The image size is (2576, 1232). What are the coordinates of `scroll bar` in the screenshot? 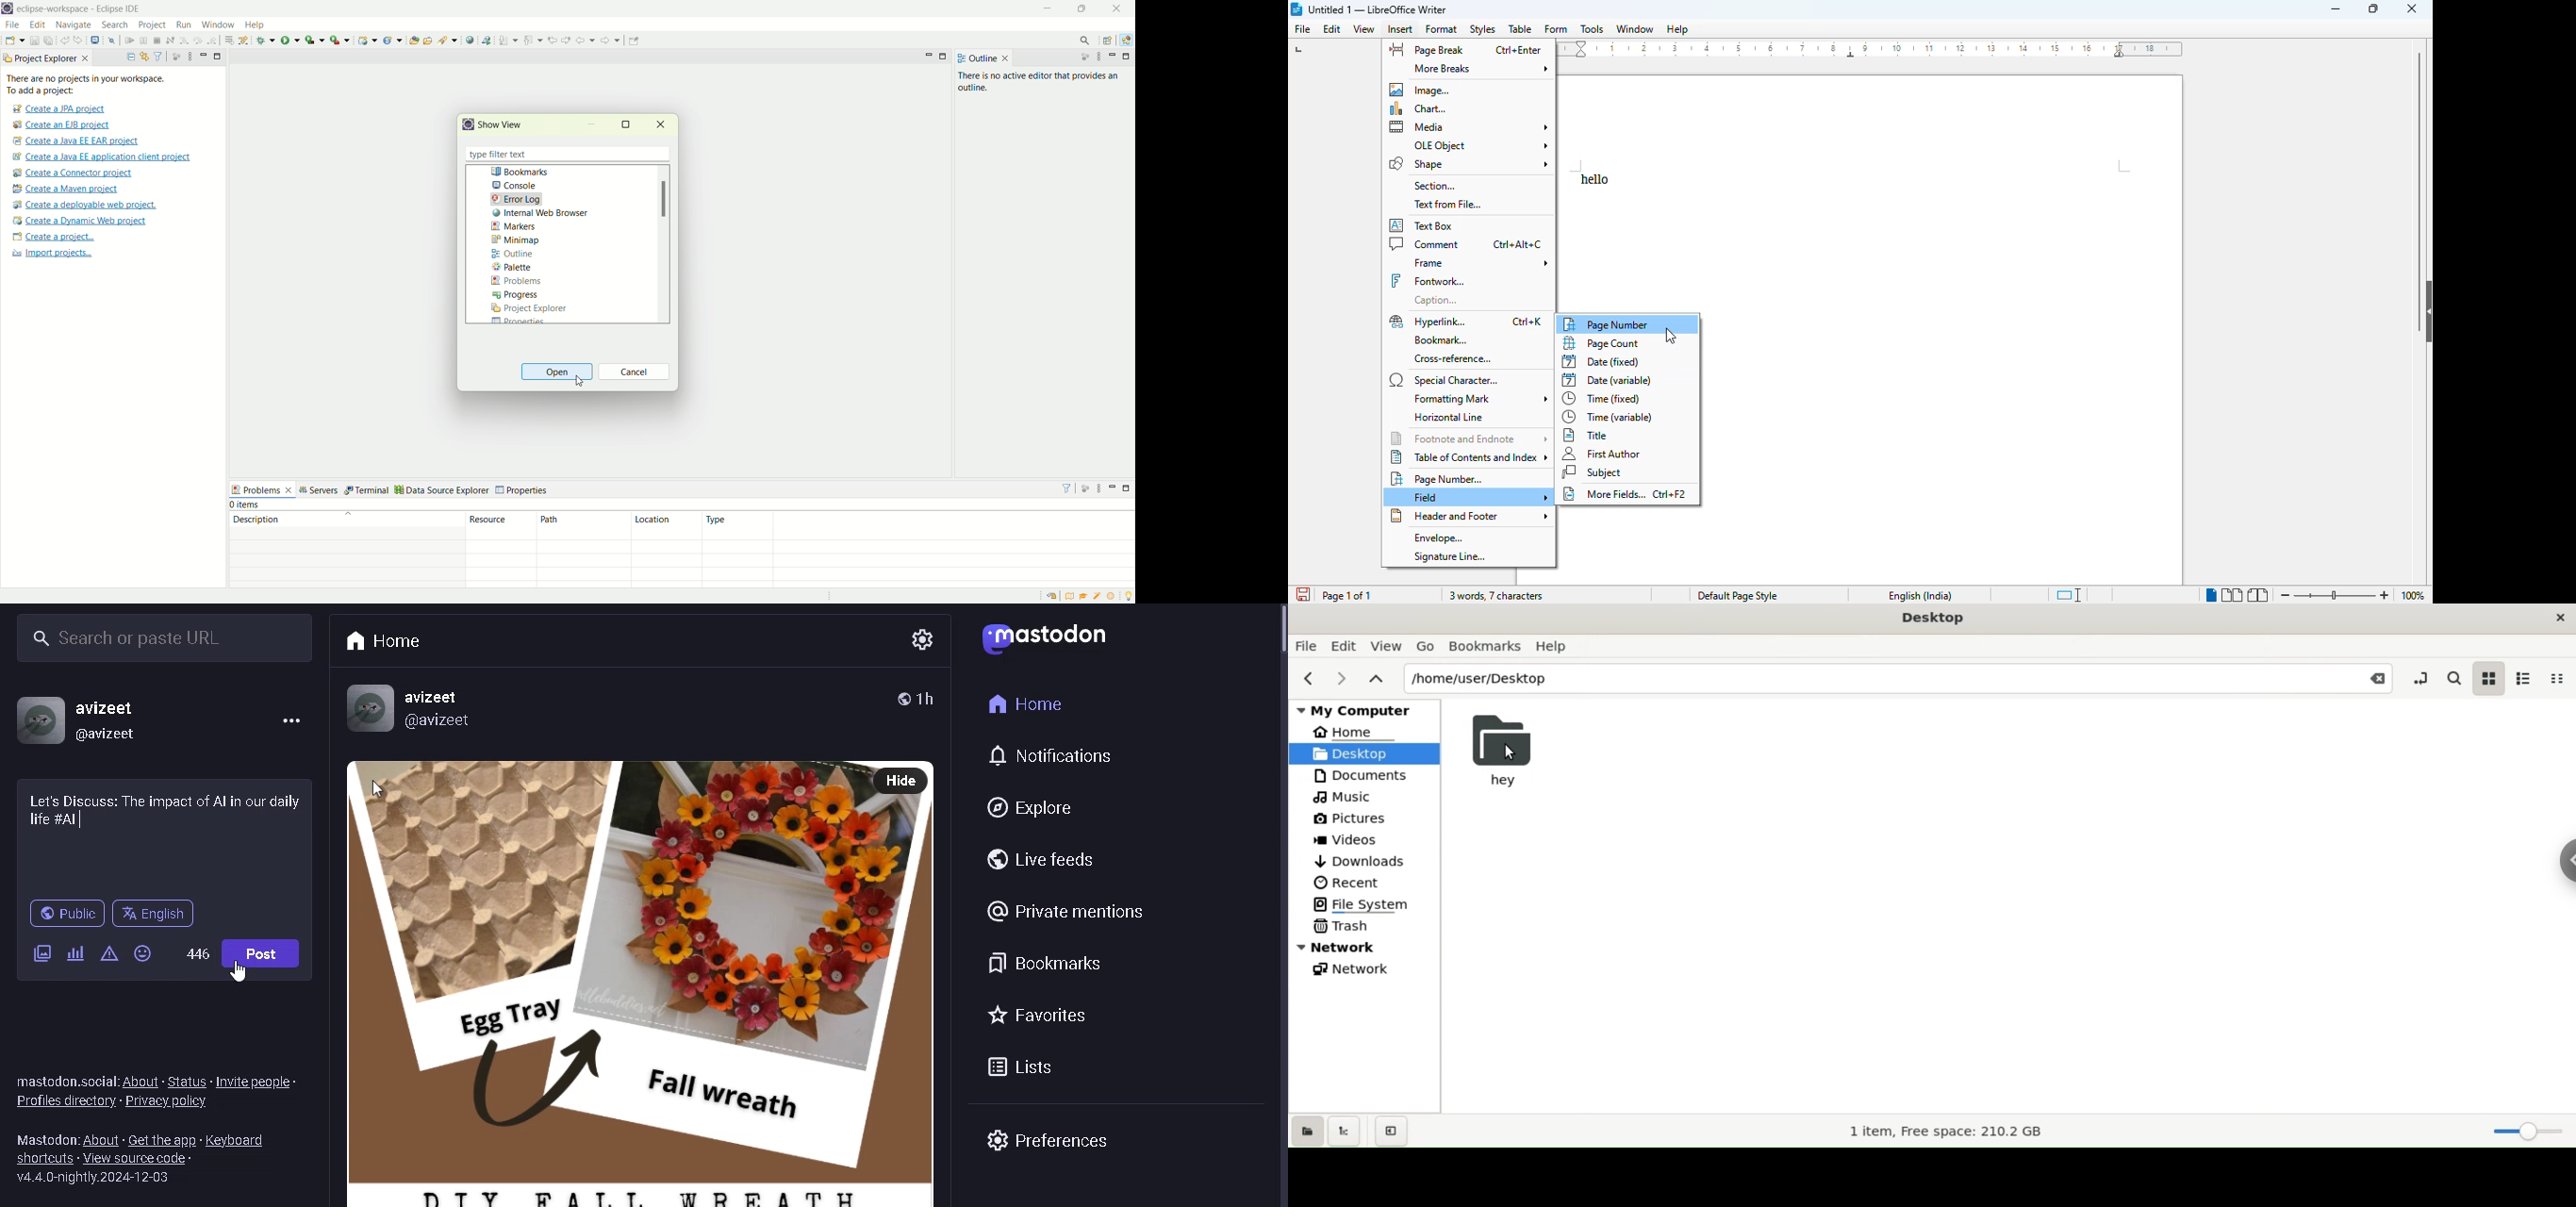 It's located at (666, 244).